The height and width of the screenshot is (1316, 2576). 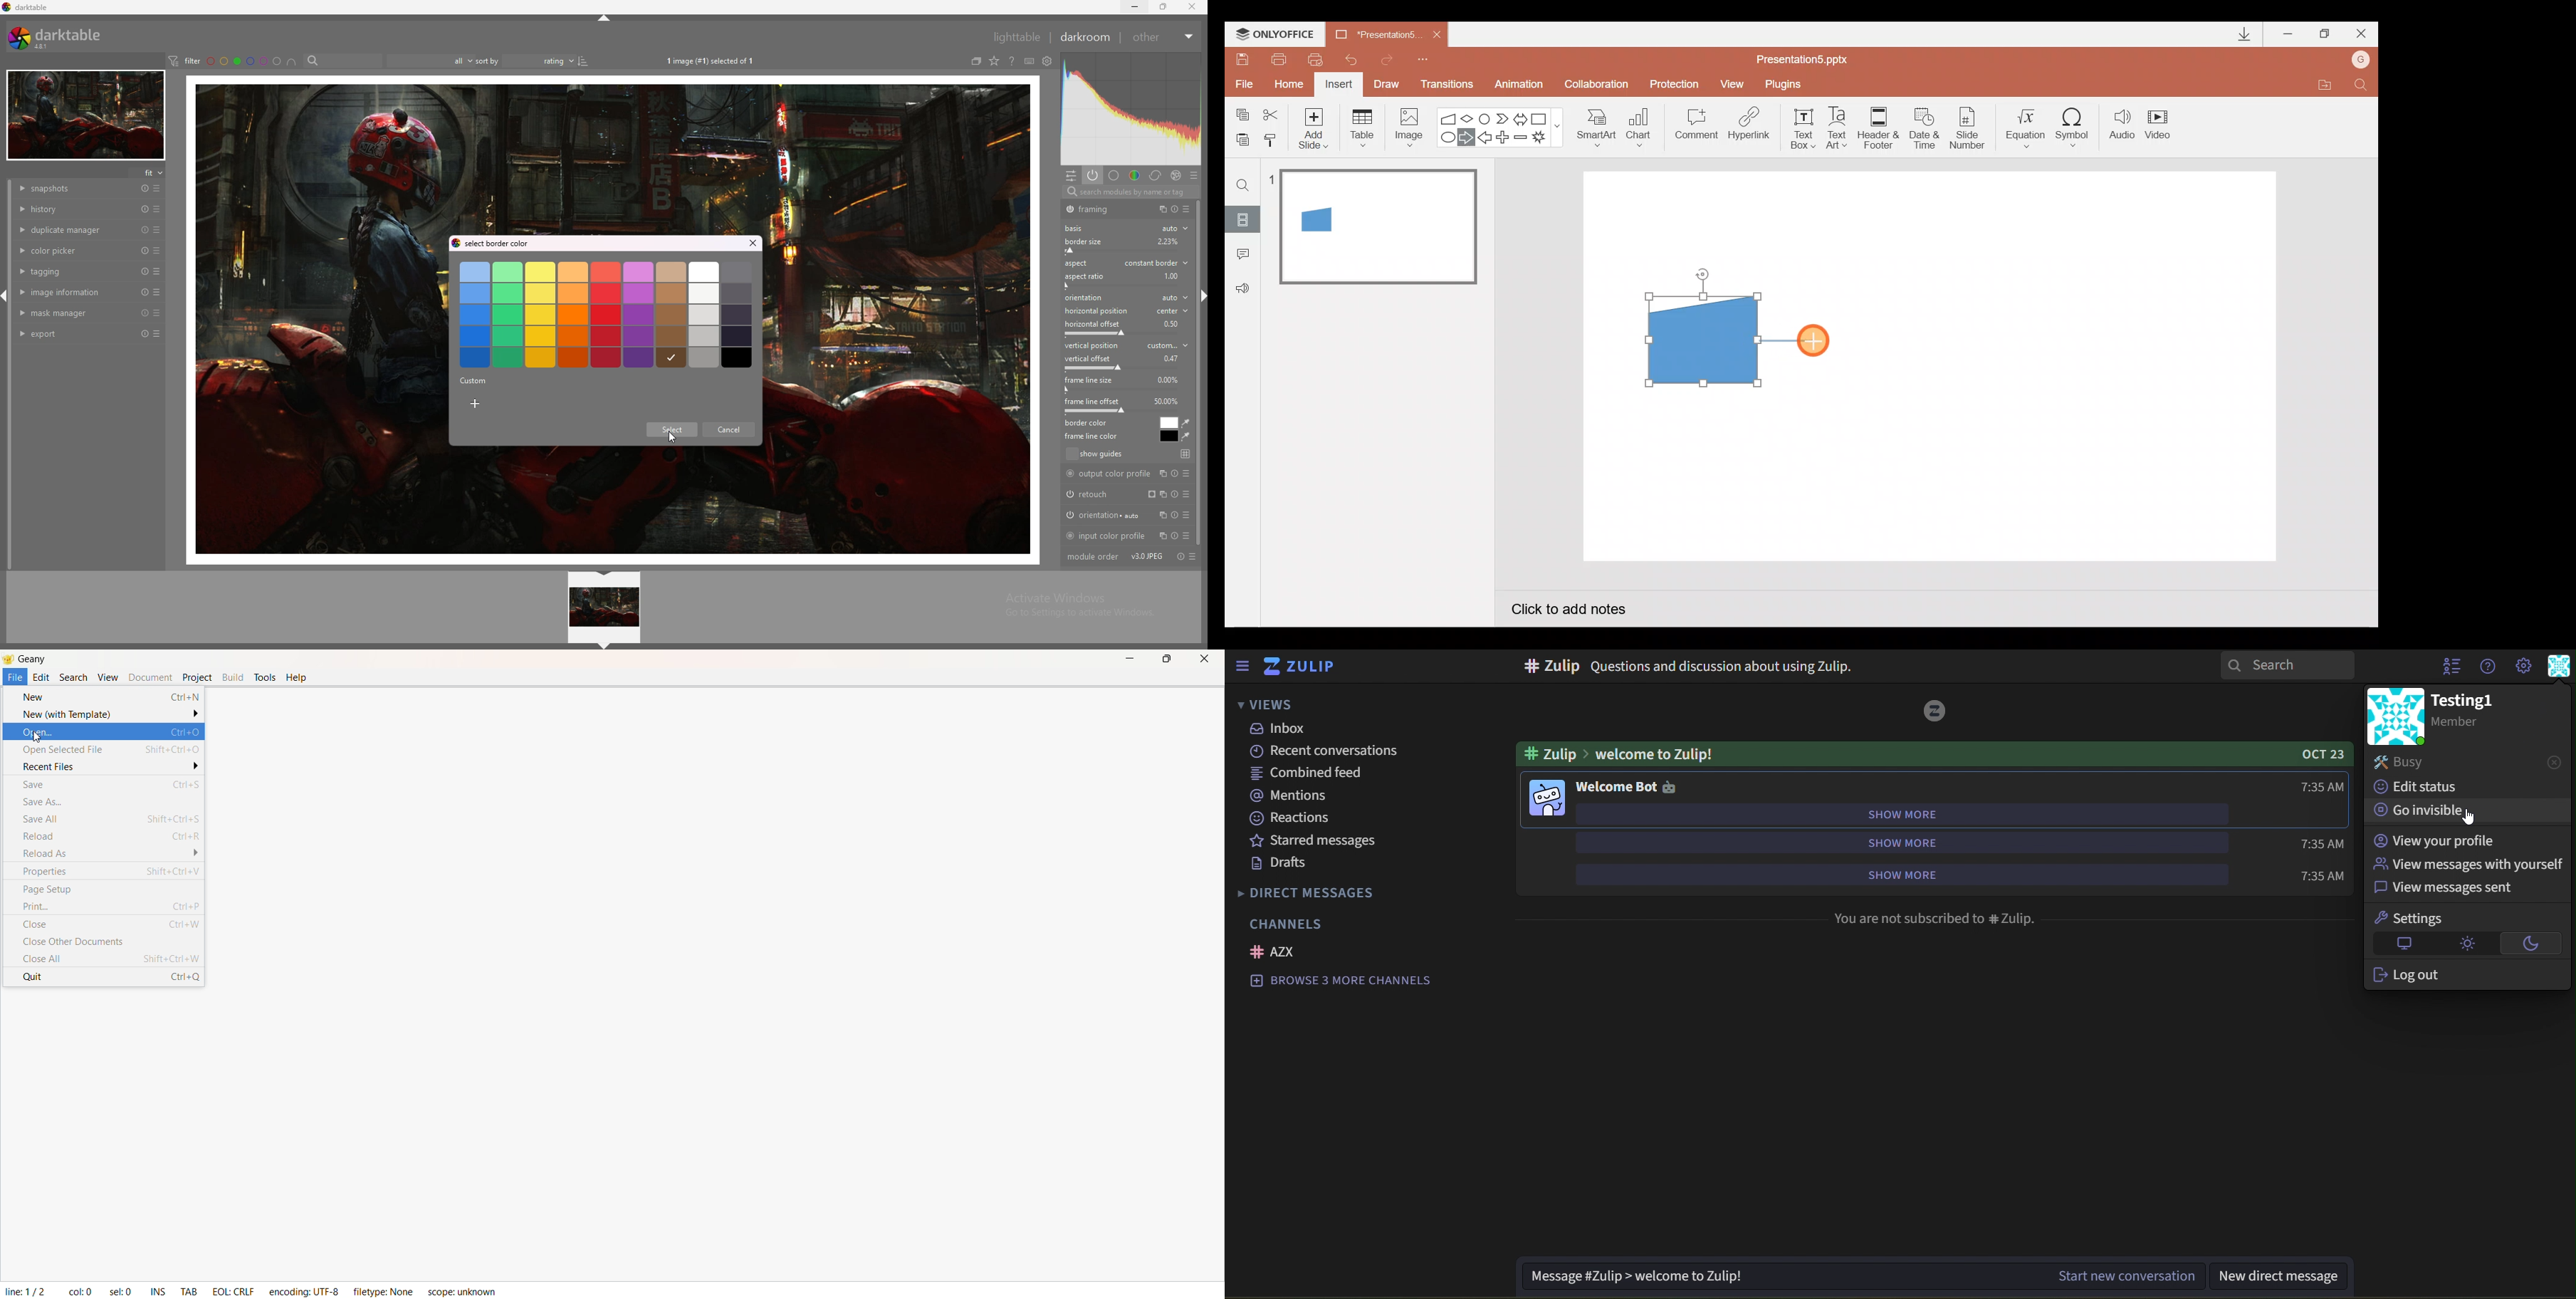 I want to click on Undo, so click(x=1353, y=60).